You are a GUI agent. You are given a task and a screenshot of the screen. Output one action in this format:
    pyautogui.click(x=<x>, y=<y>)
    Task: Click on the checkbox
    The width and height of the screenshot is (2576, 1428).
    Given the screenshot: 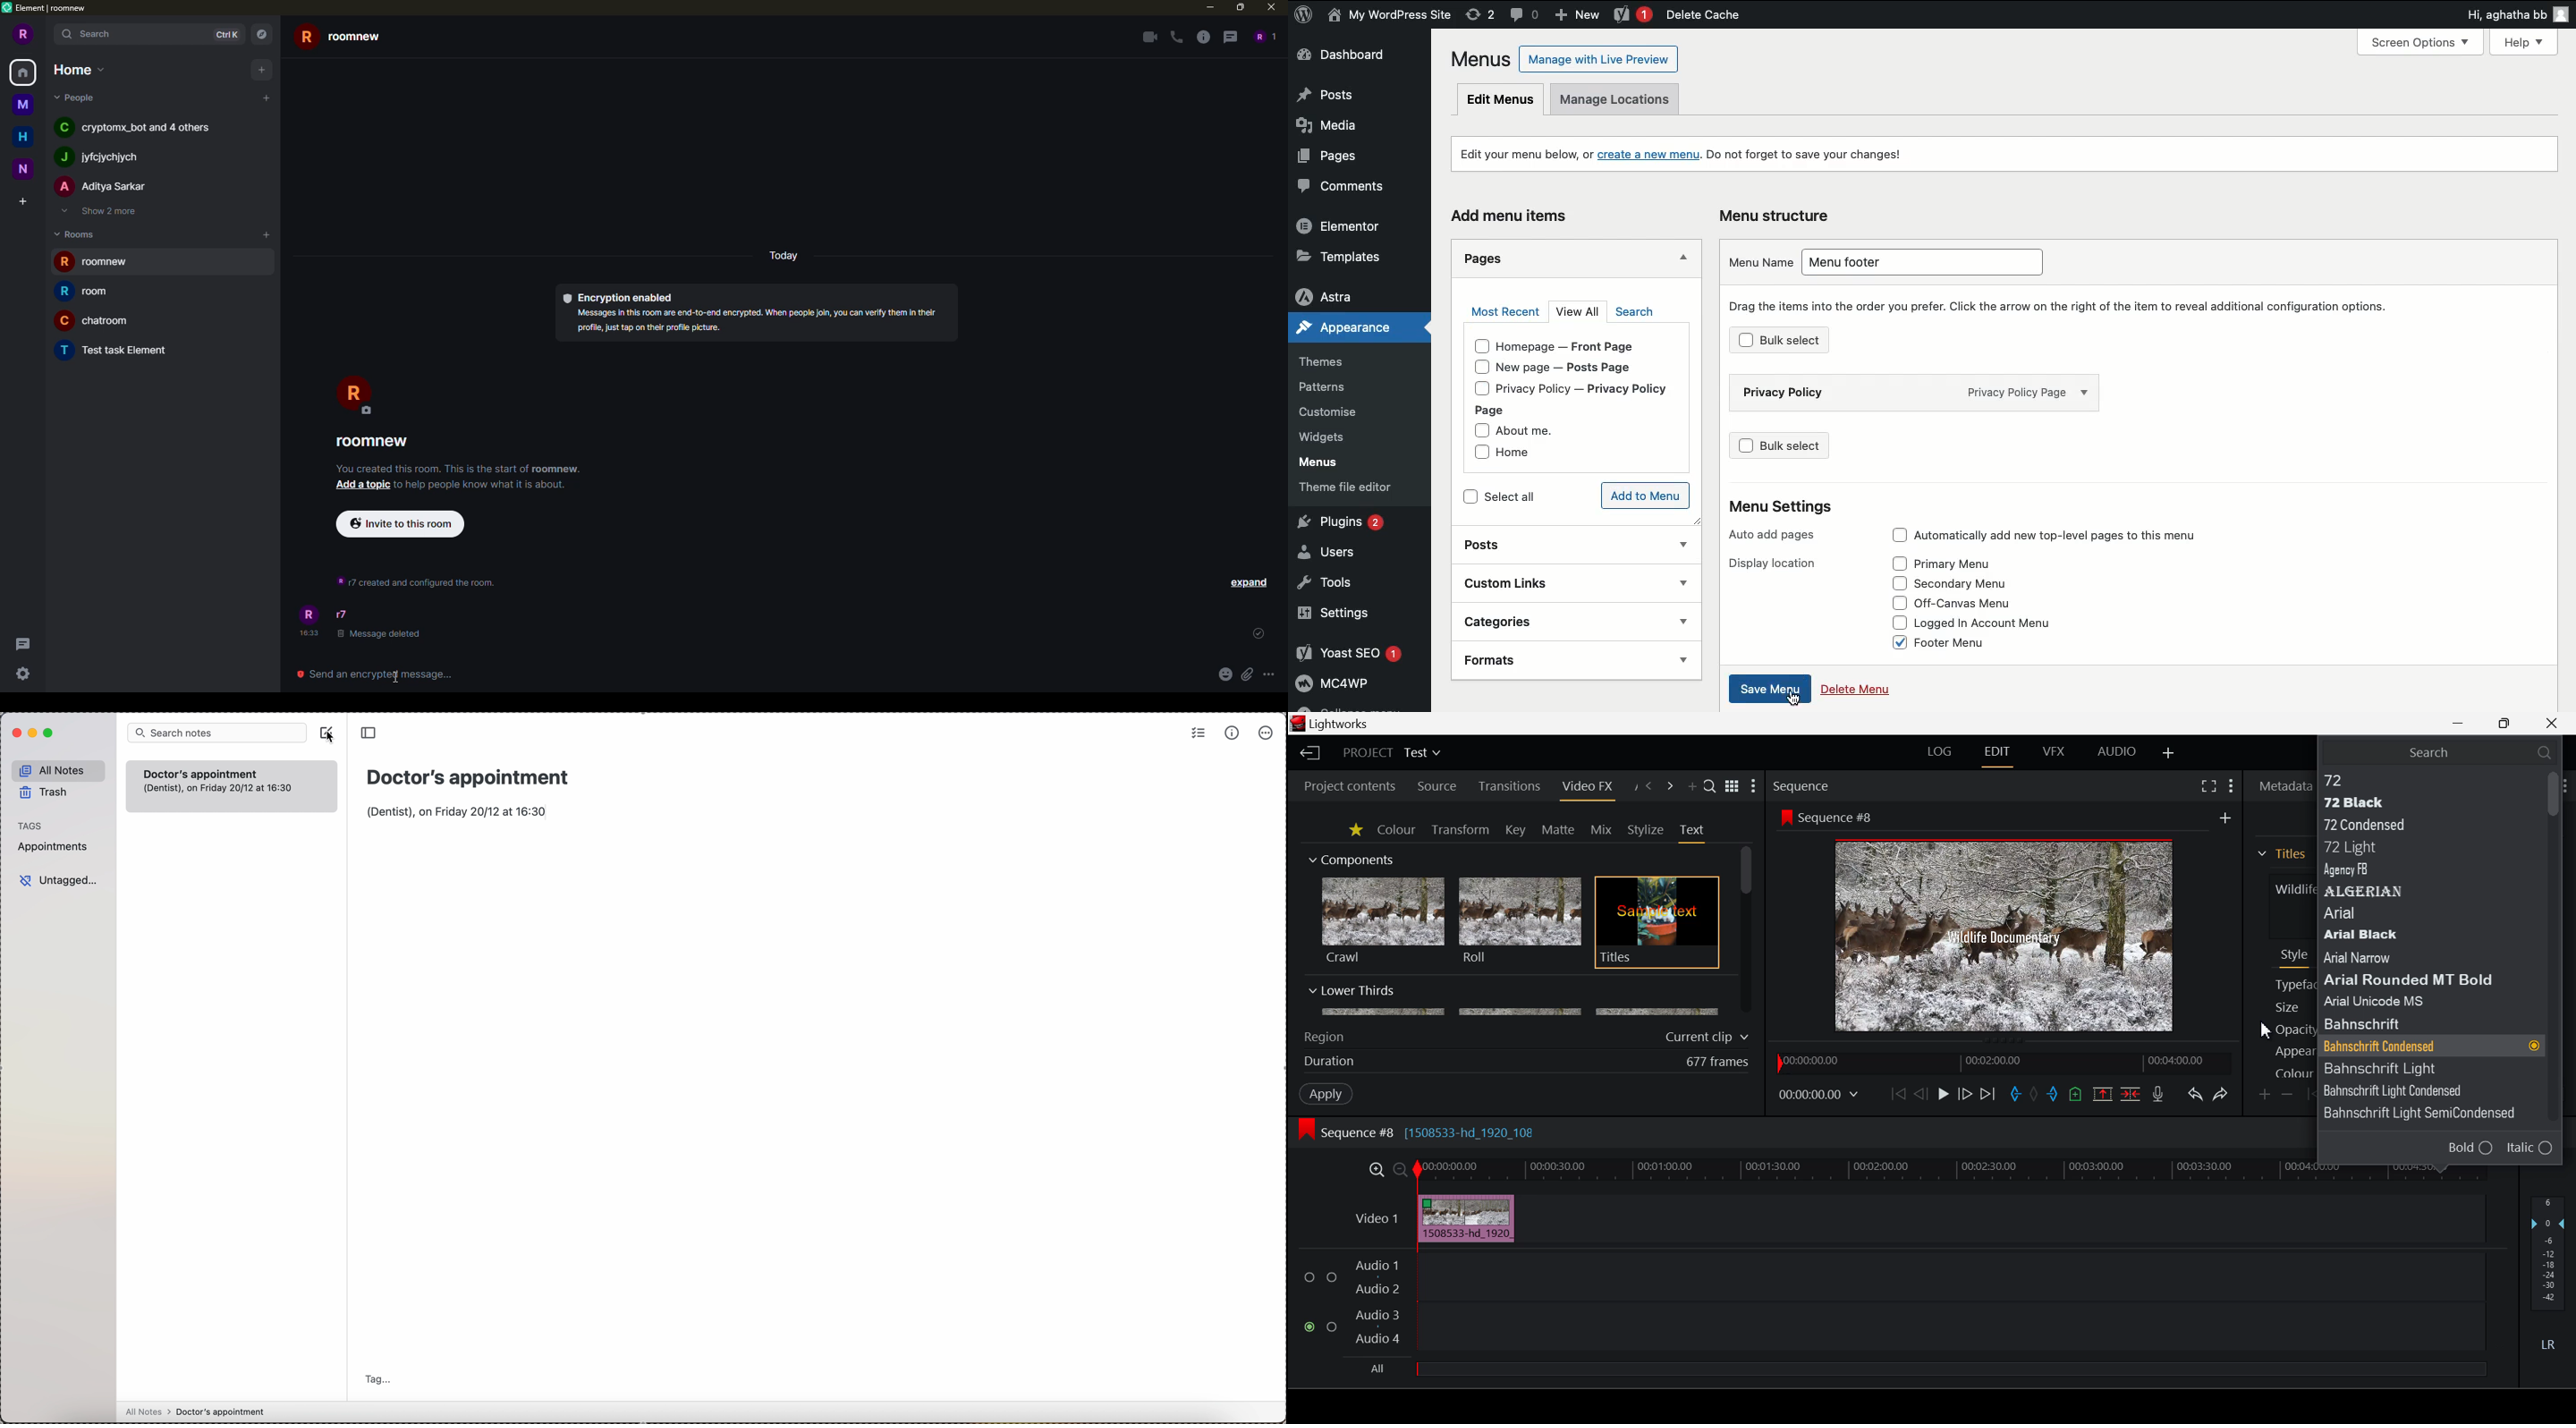 What is the action you would take?
    pyautogui.click(x=1742, y=343)
    